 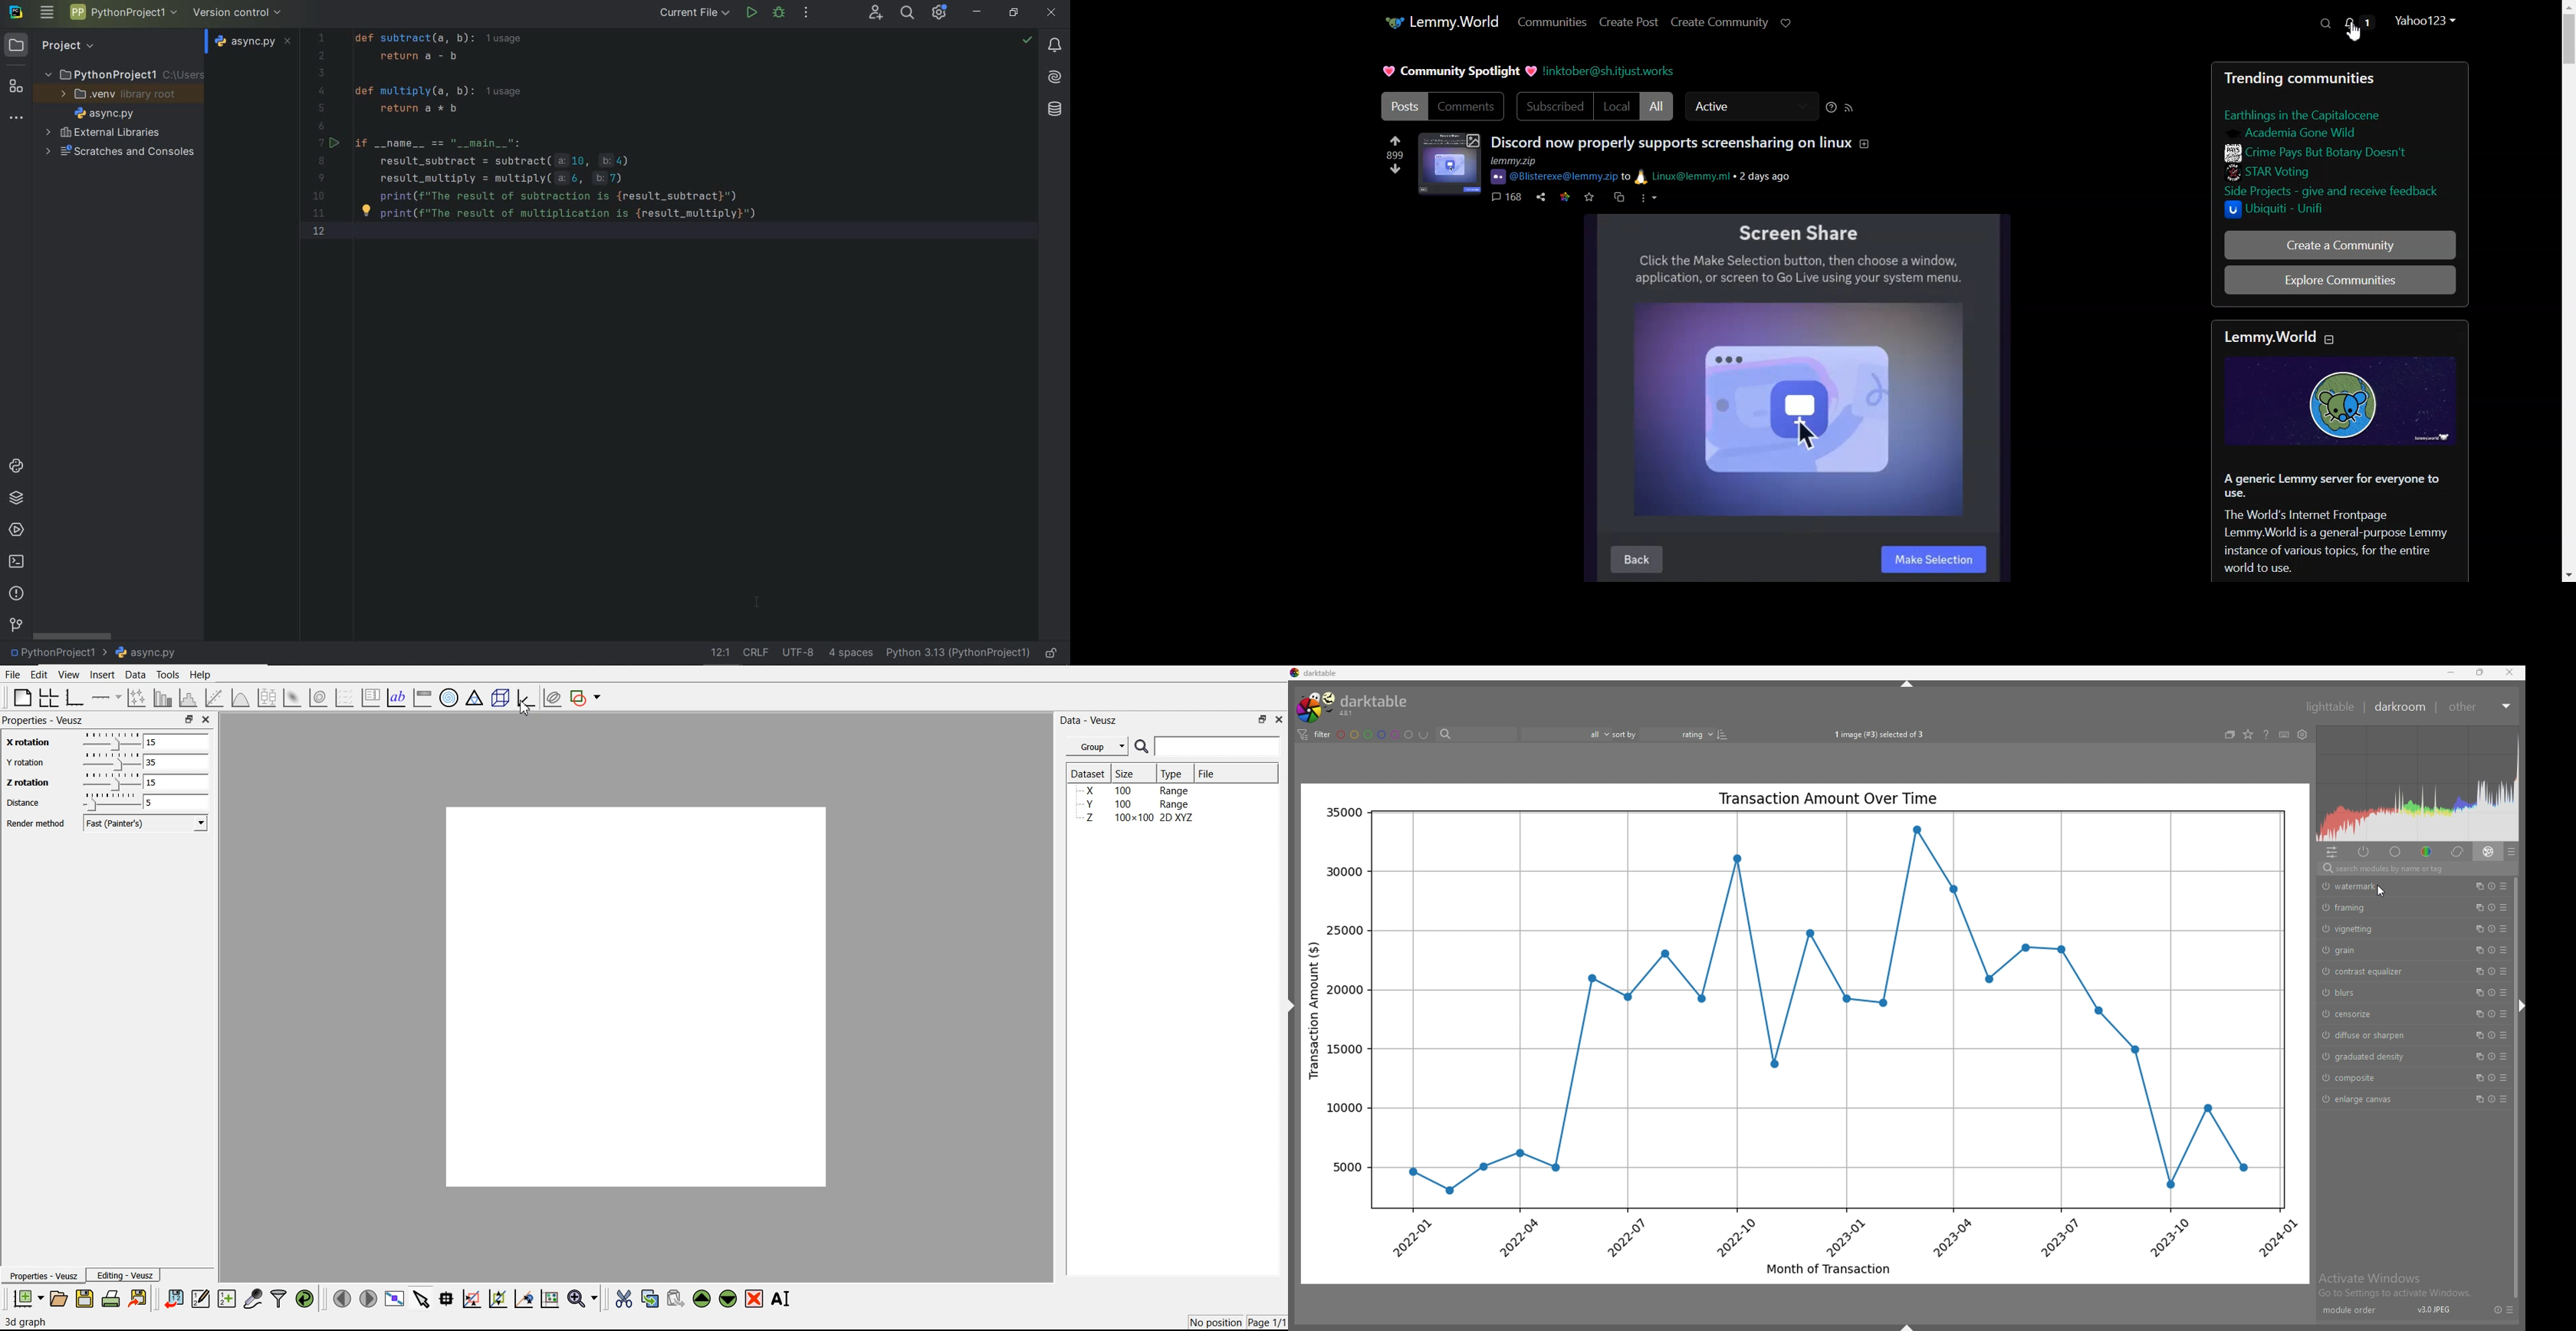 I want to click on grain, so click(x=2387, y=950).